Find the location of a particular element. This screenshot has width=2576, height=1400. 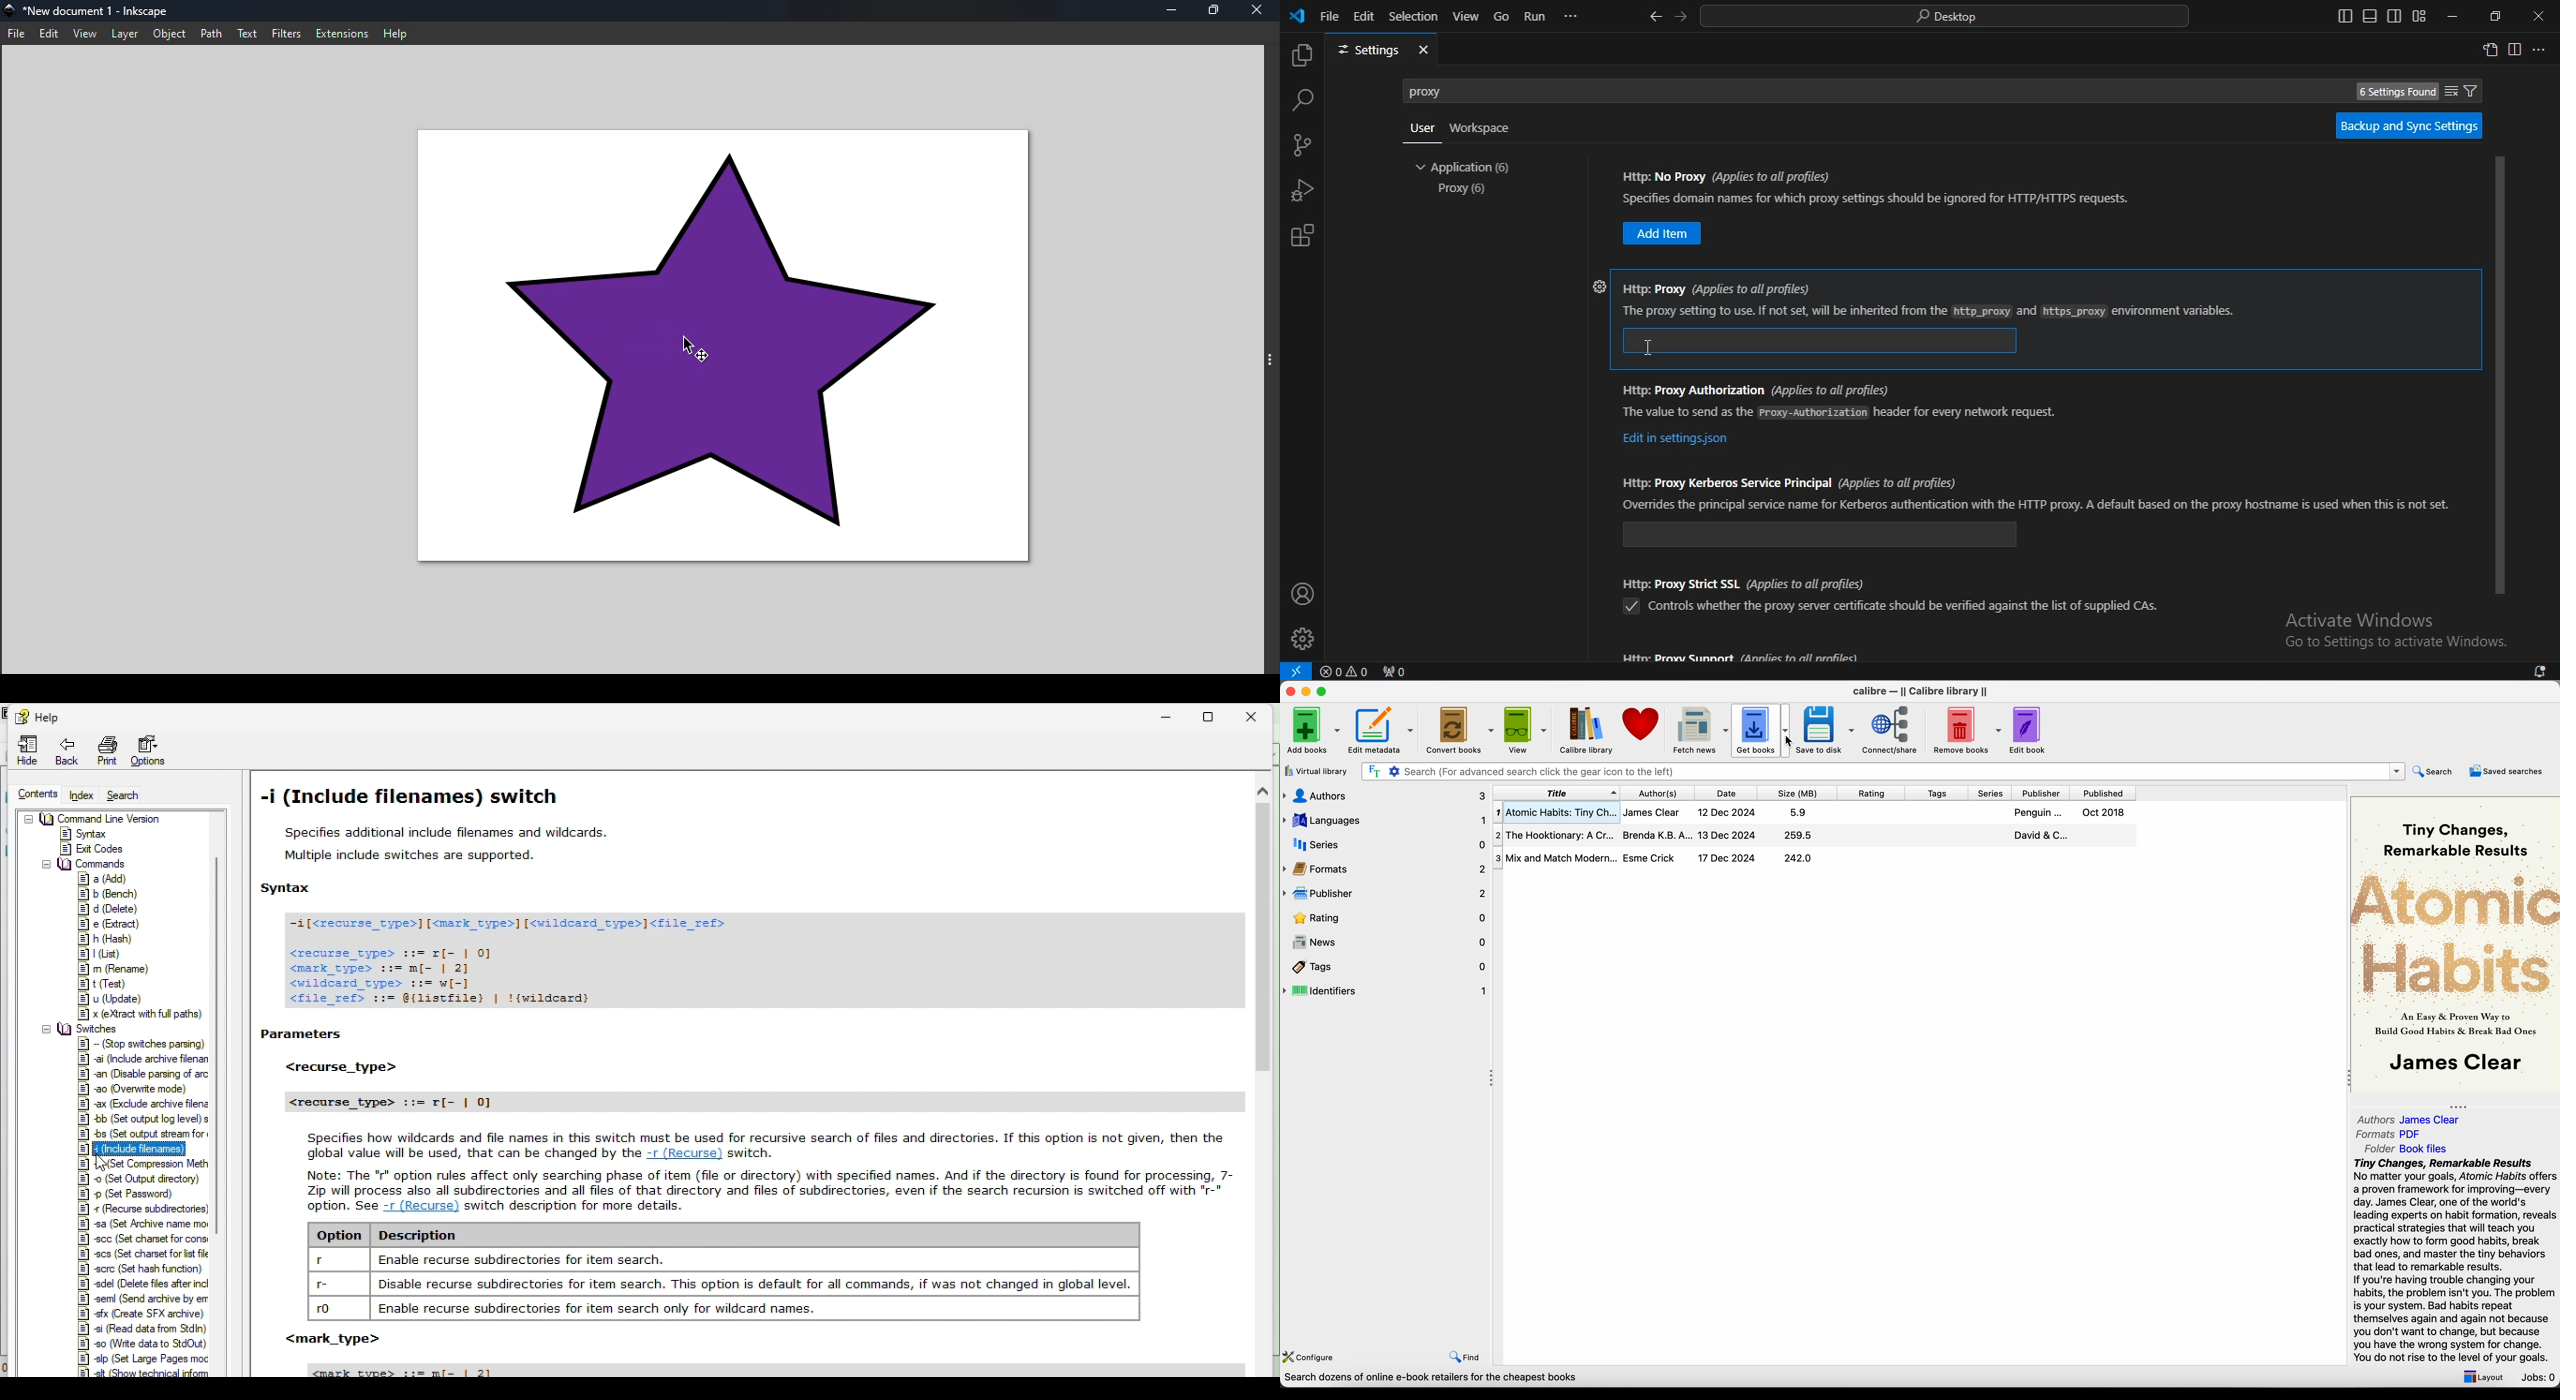

update is located at coordinates (109, 1000).